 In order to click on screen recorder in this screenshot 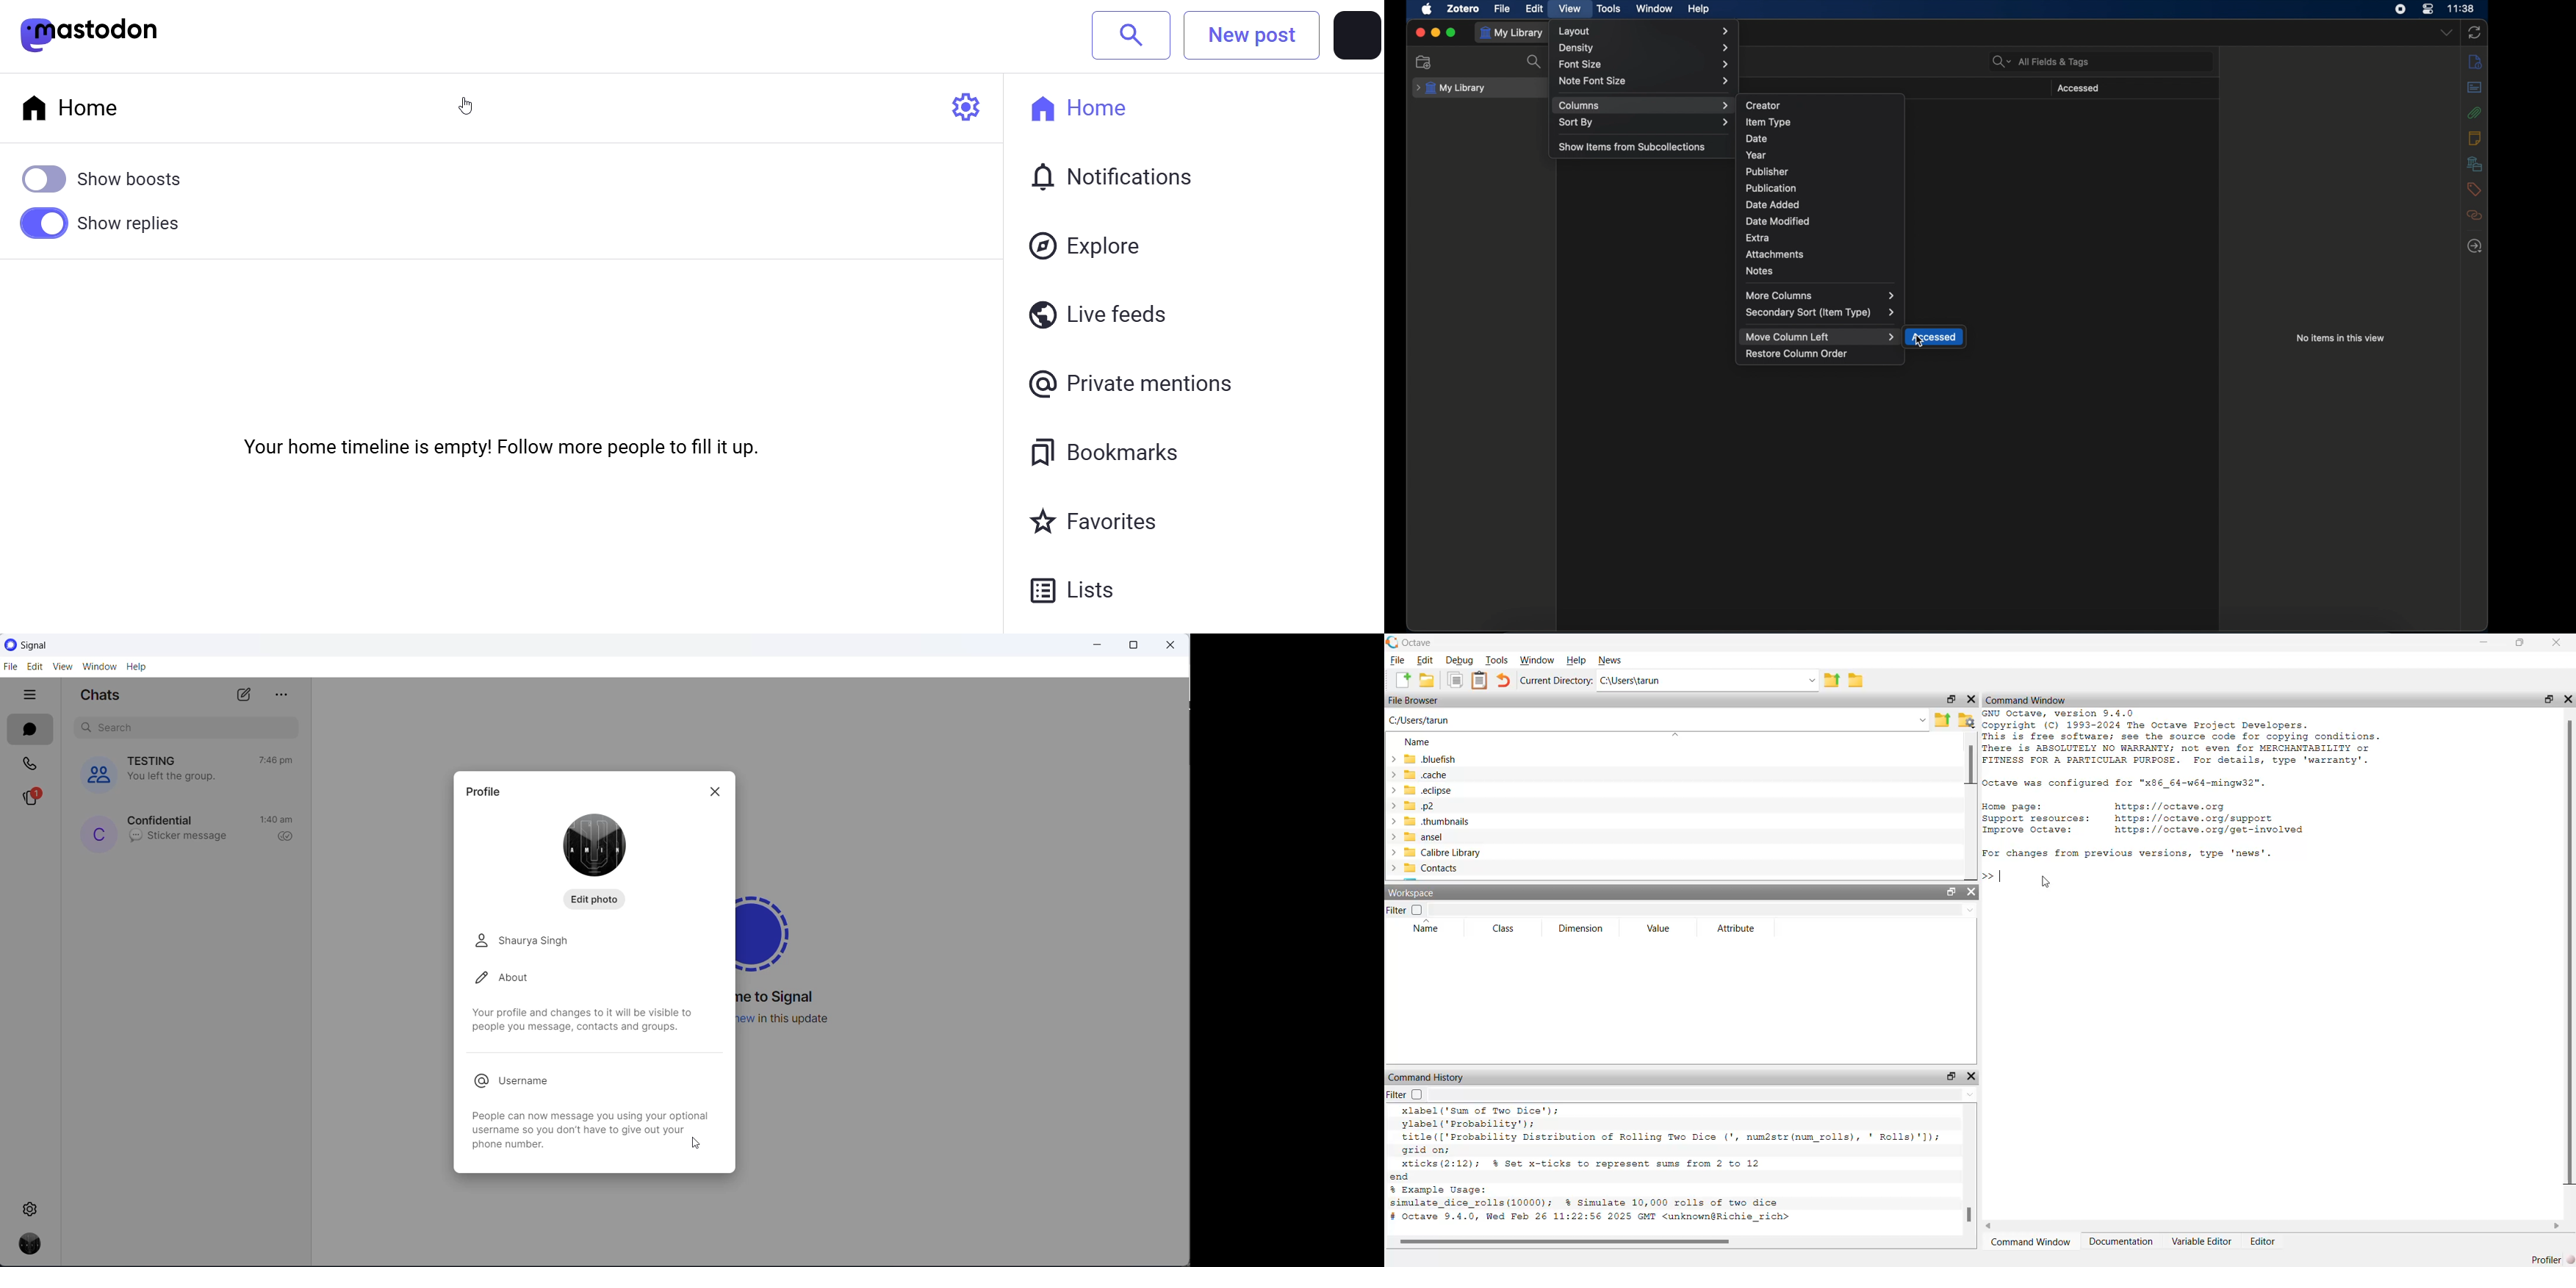, I will do `click(2401, 9)`.